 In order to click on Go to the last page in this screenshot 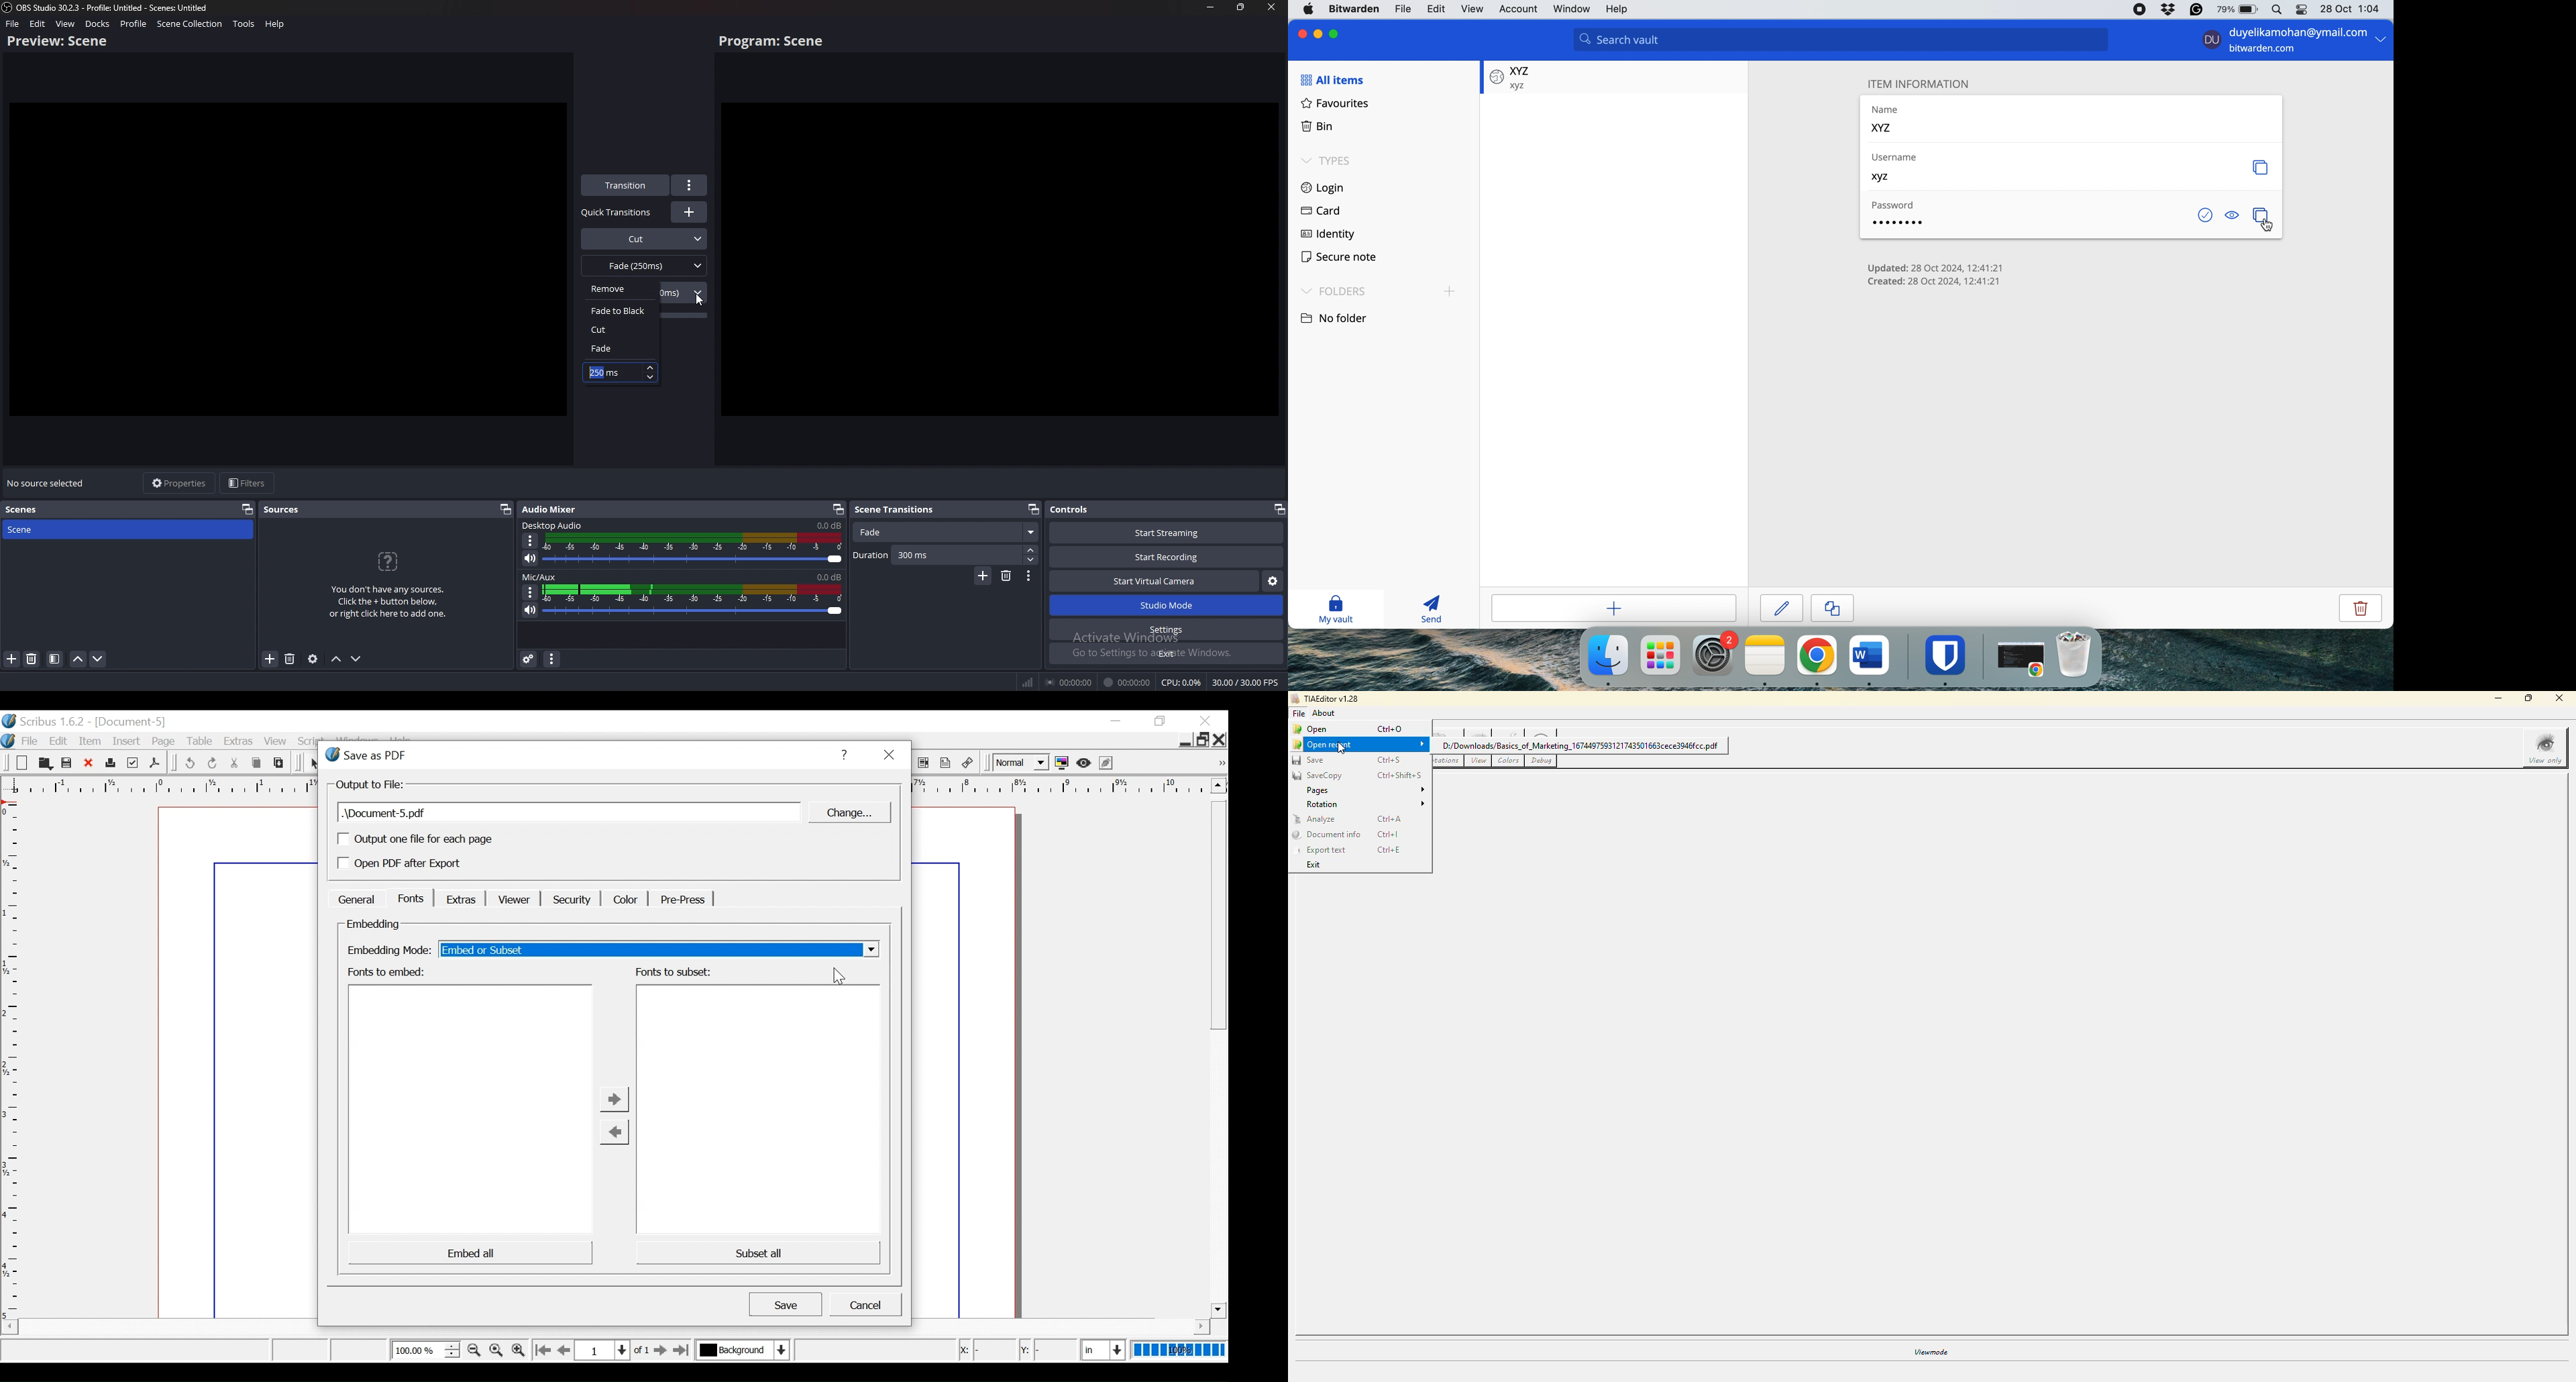, I will do `click(683, 1350)`.